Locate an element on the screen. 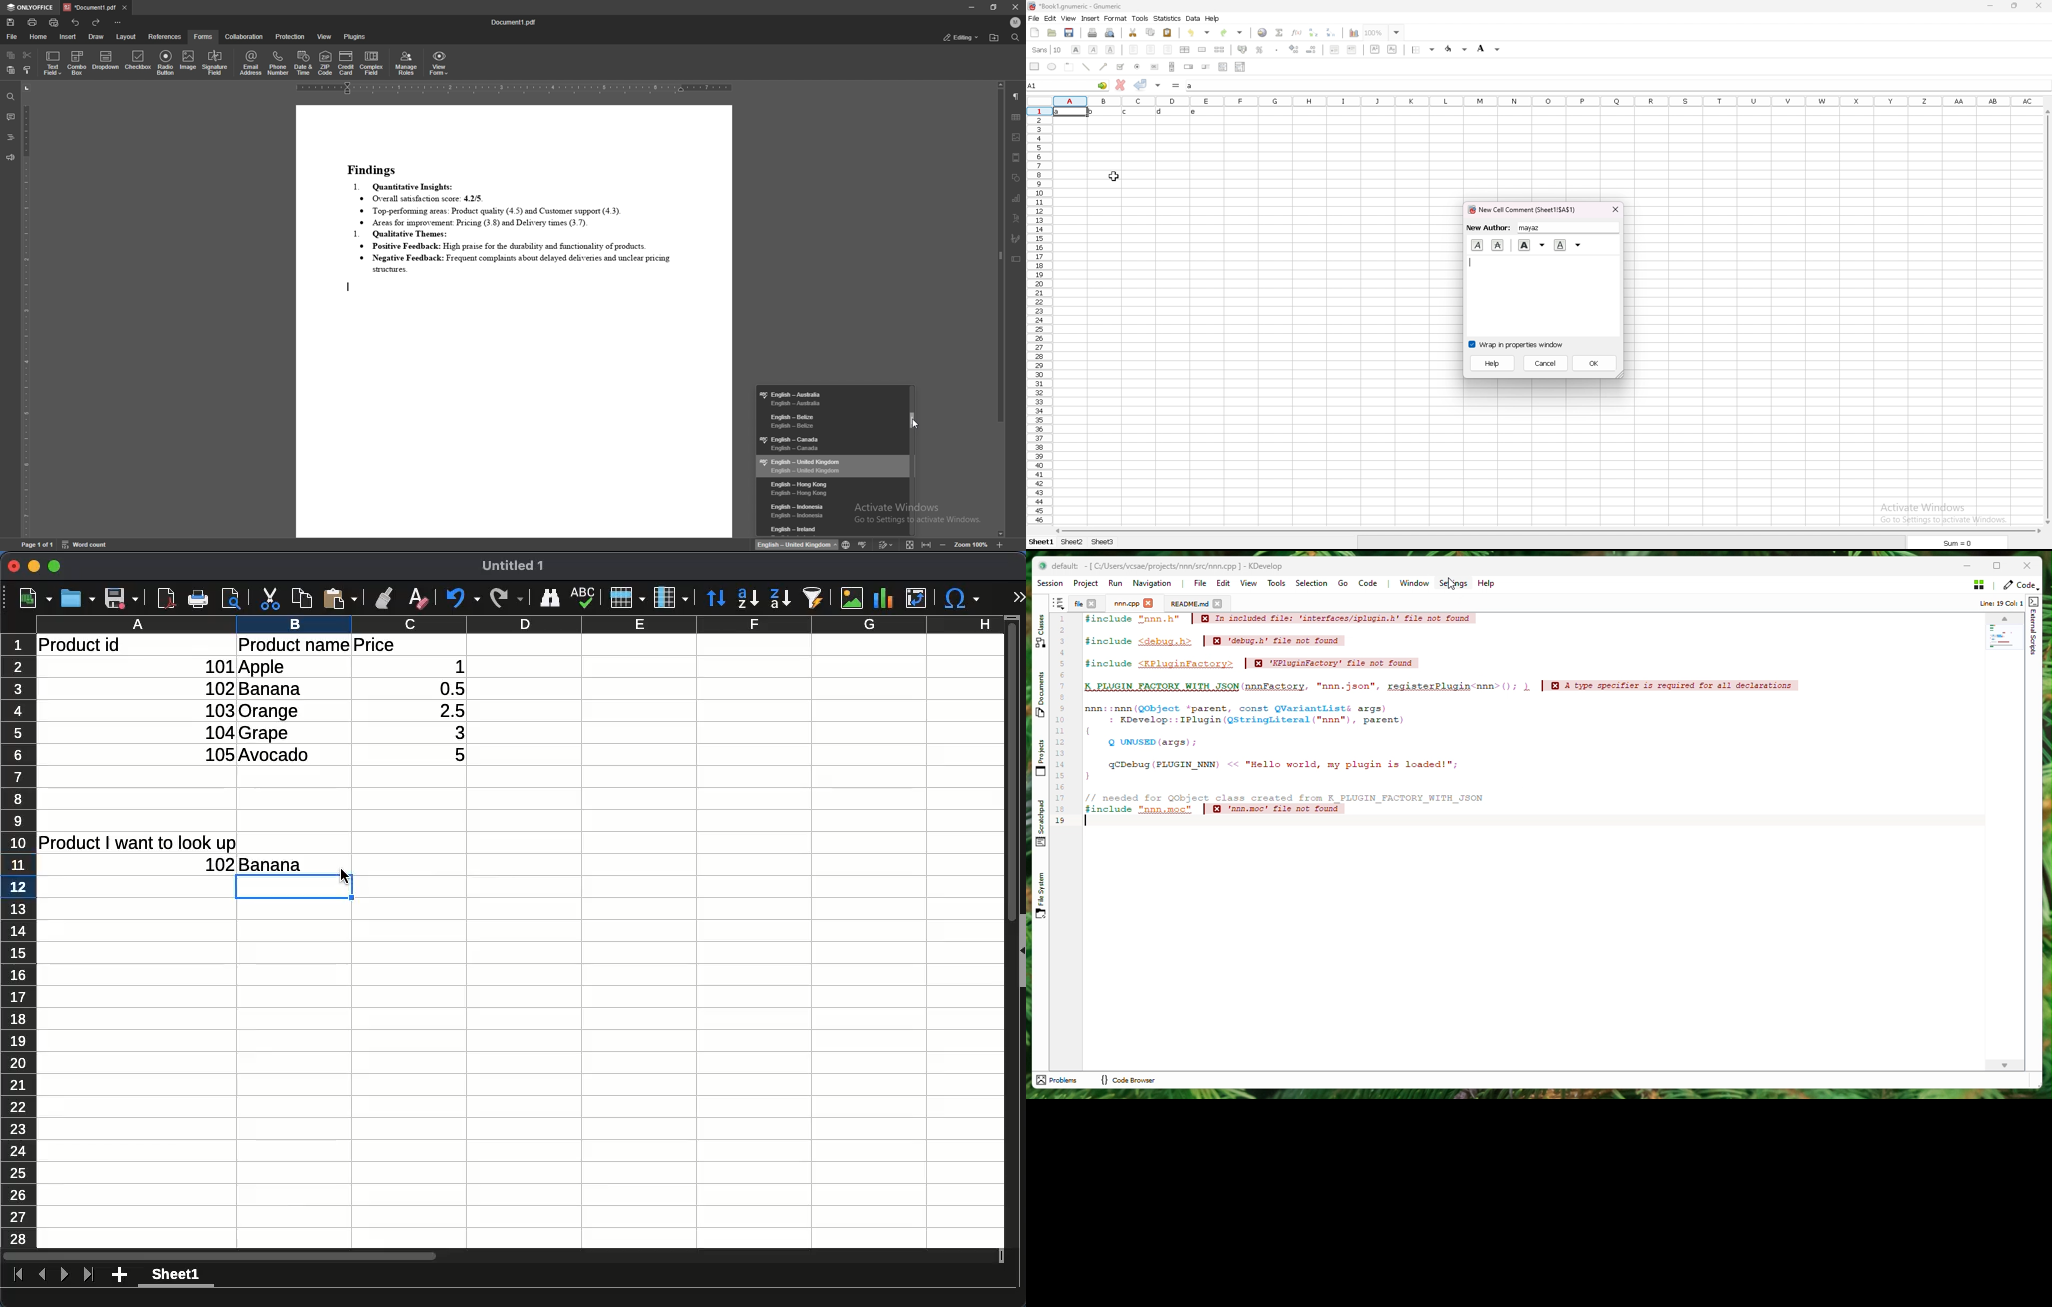  dropdown is located at coordinates (106, 61).